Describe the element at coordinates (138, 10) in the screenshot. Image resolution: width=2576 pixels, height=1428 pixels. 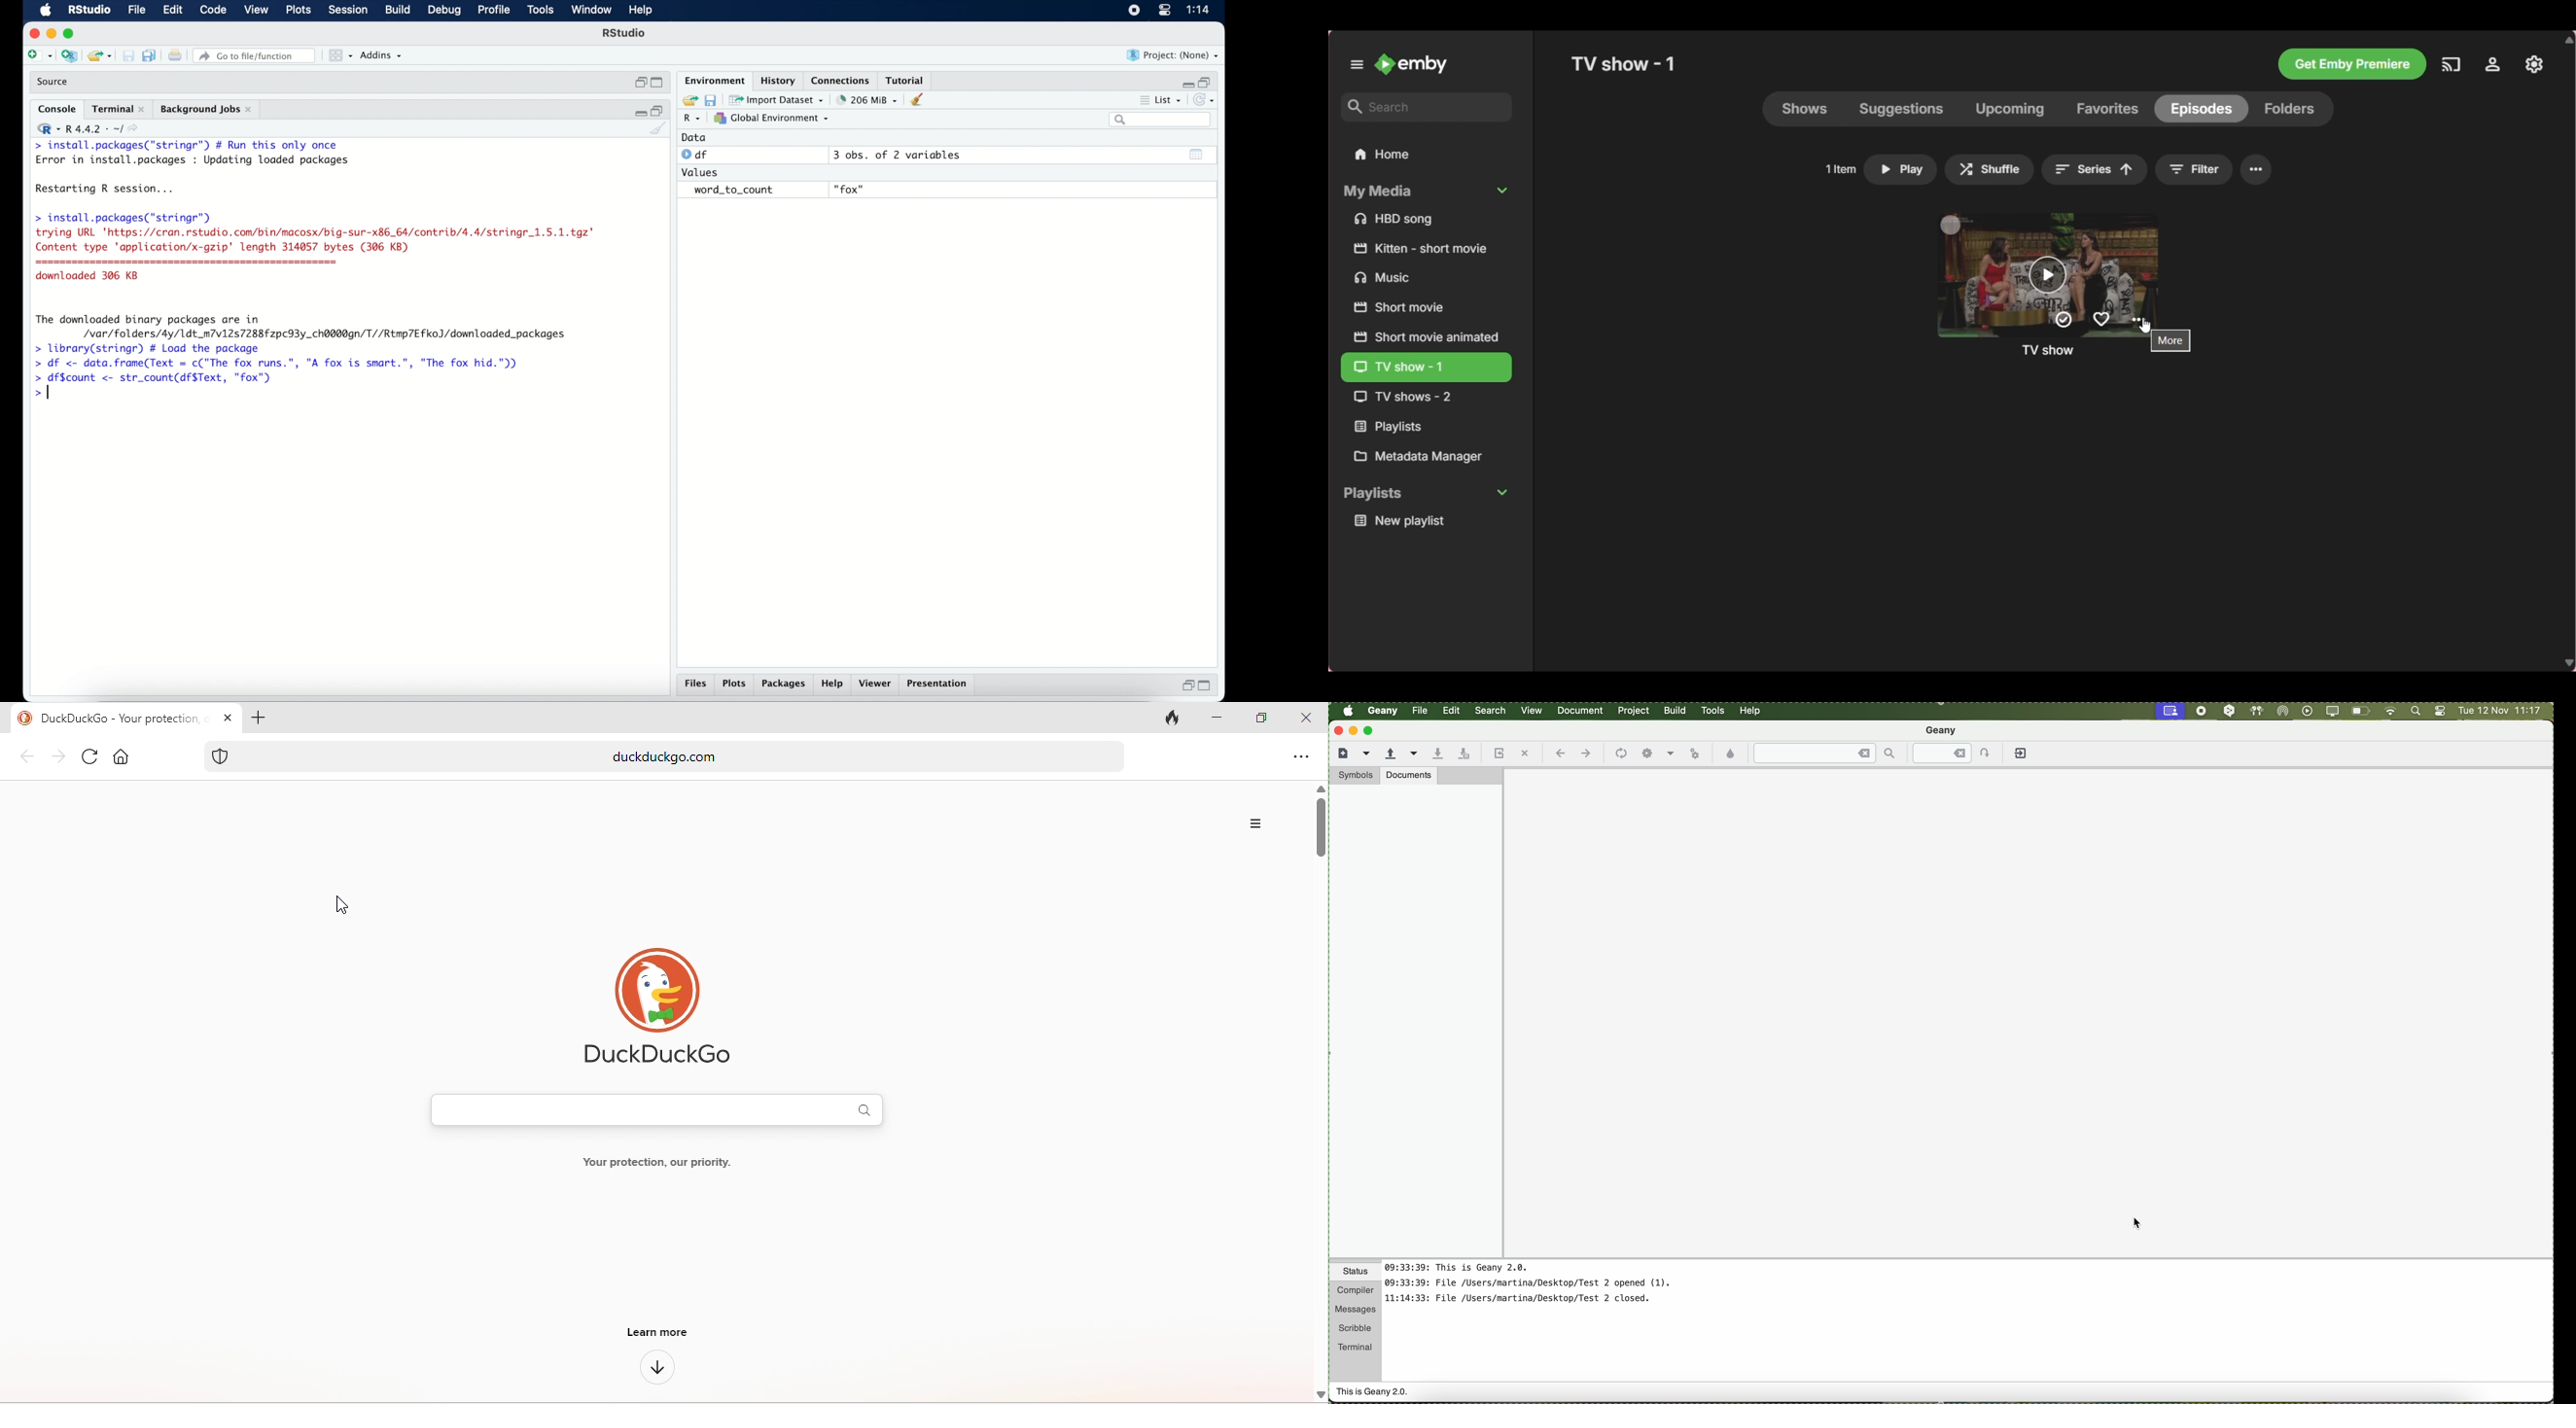
I see `file` at that location.